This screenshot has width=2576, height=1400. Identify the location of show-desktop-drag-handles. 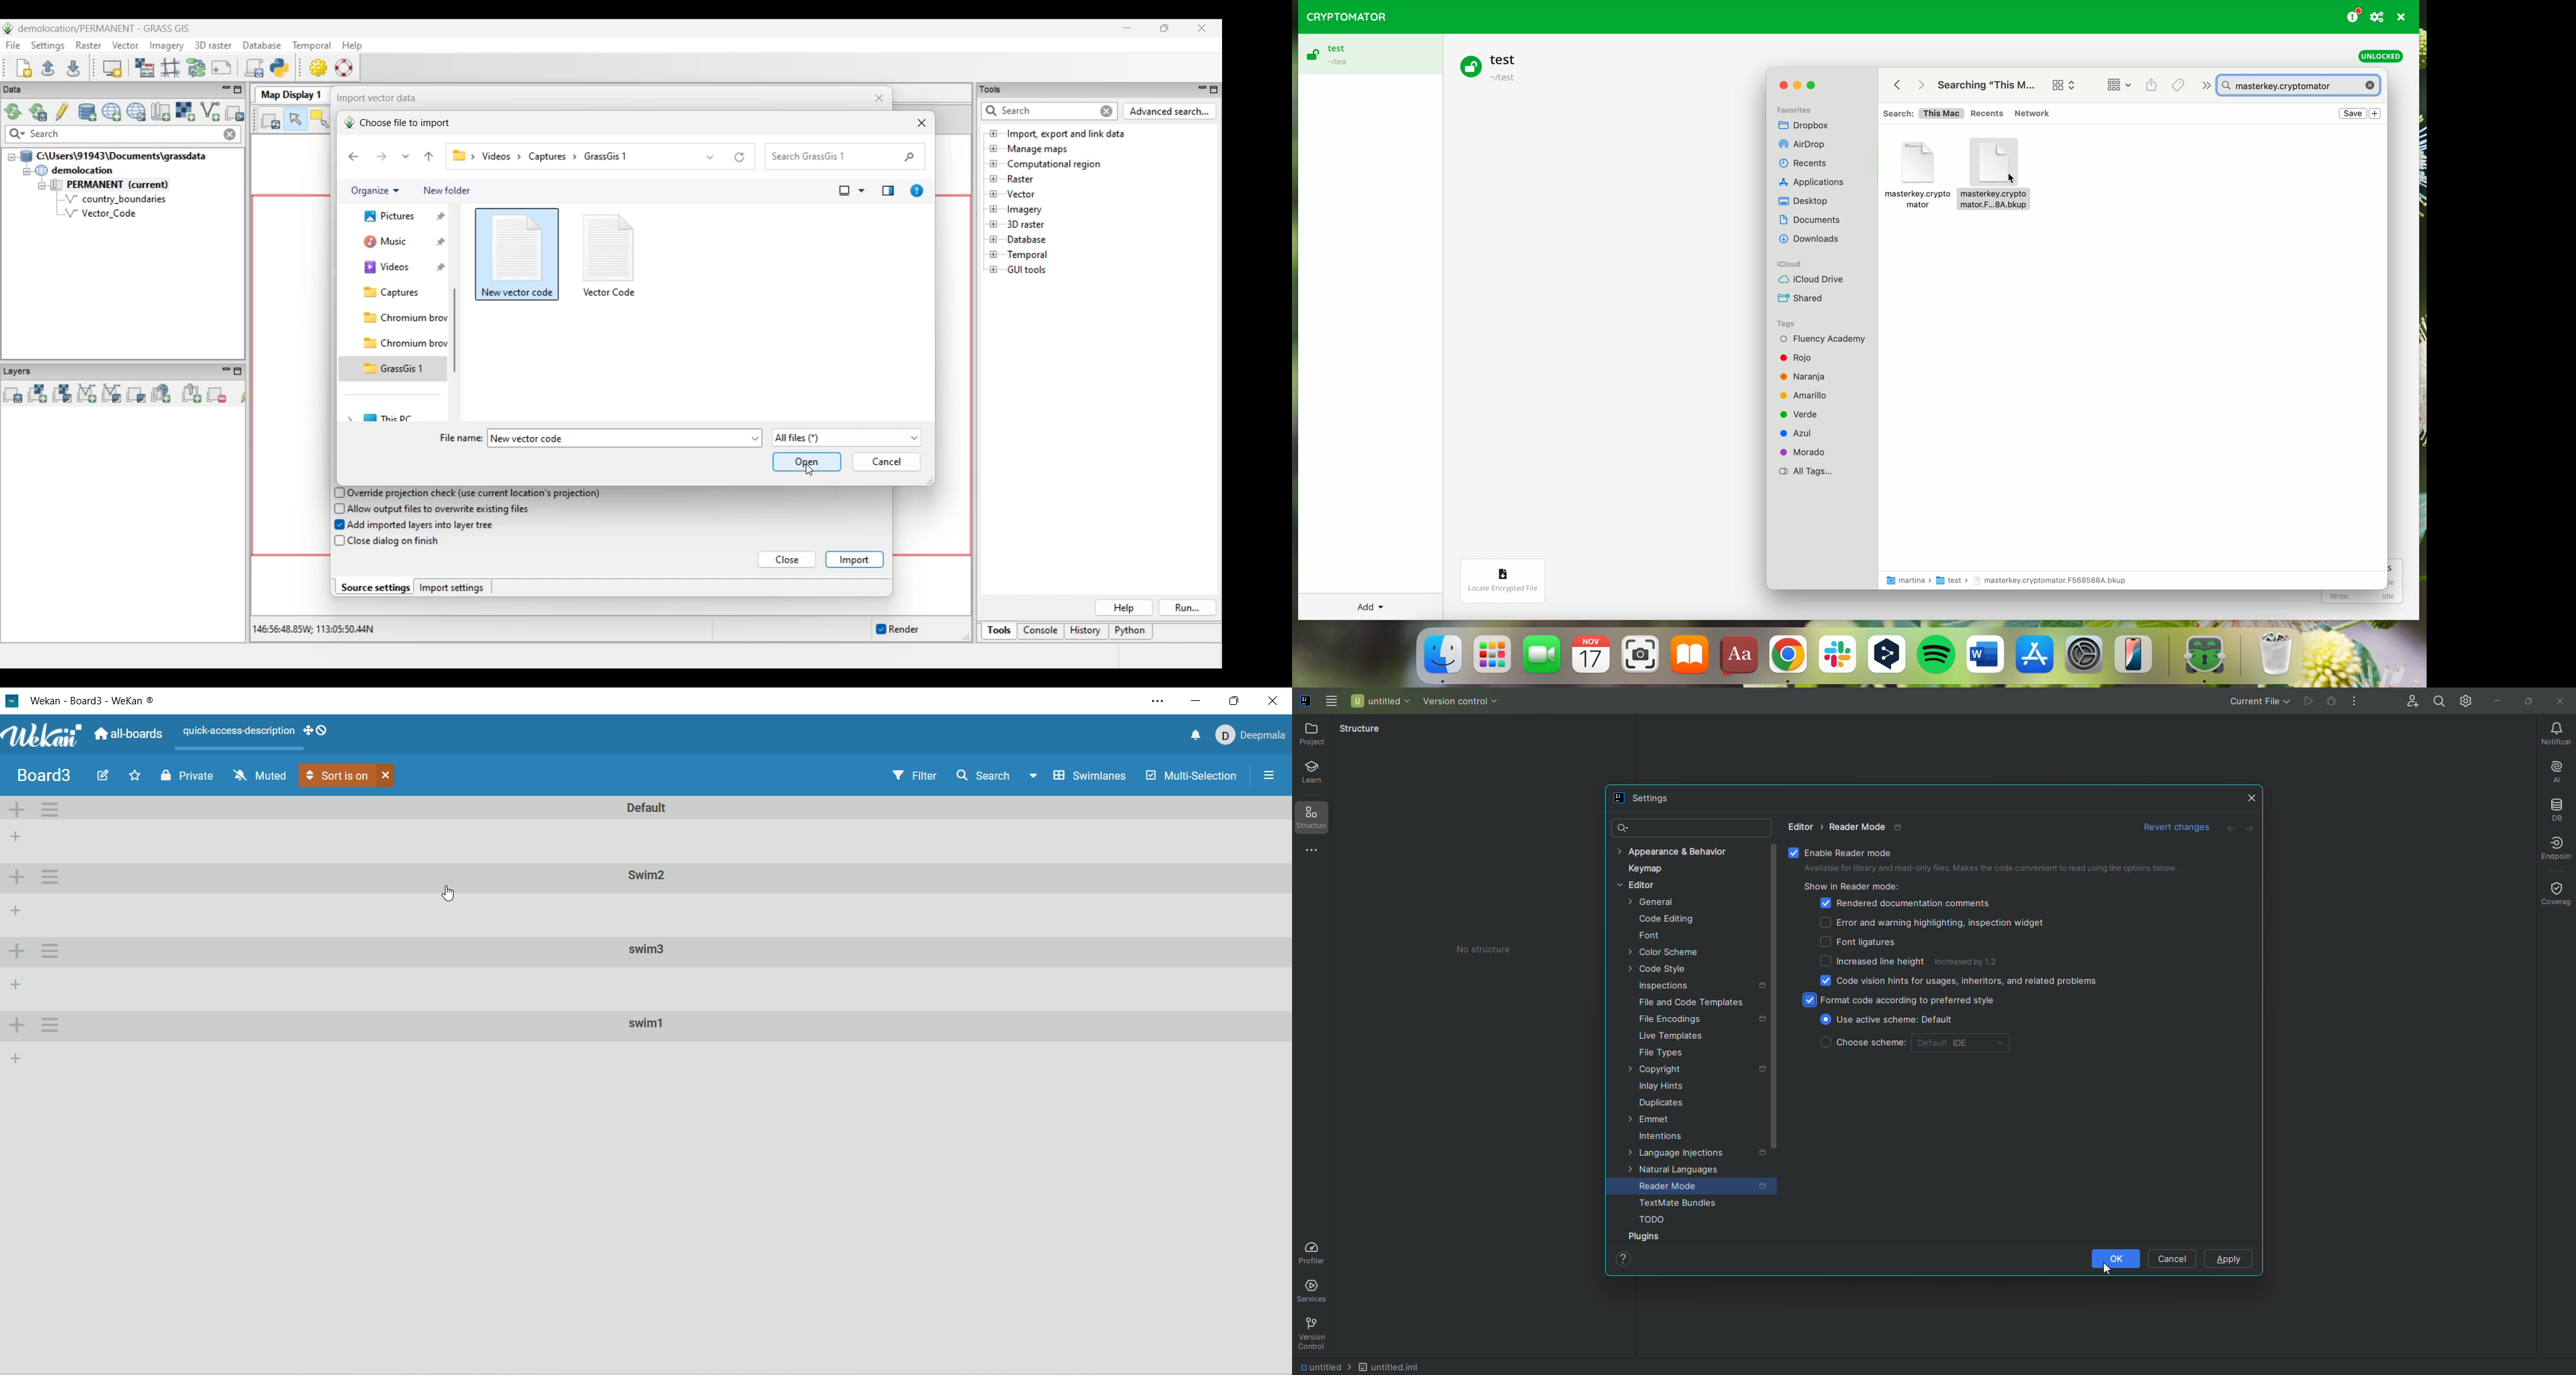
(320, 731).